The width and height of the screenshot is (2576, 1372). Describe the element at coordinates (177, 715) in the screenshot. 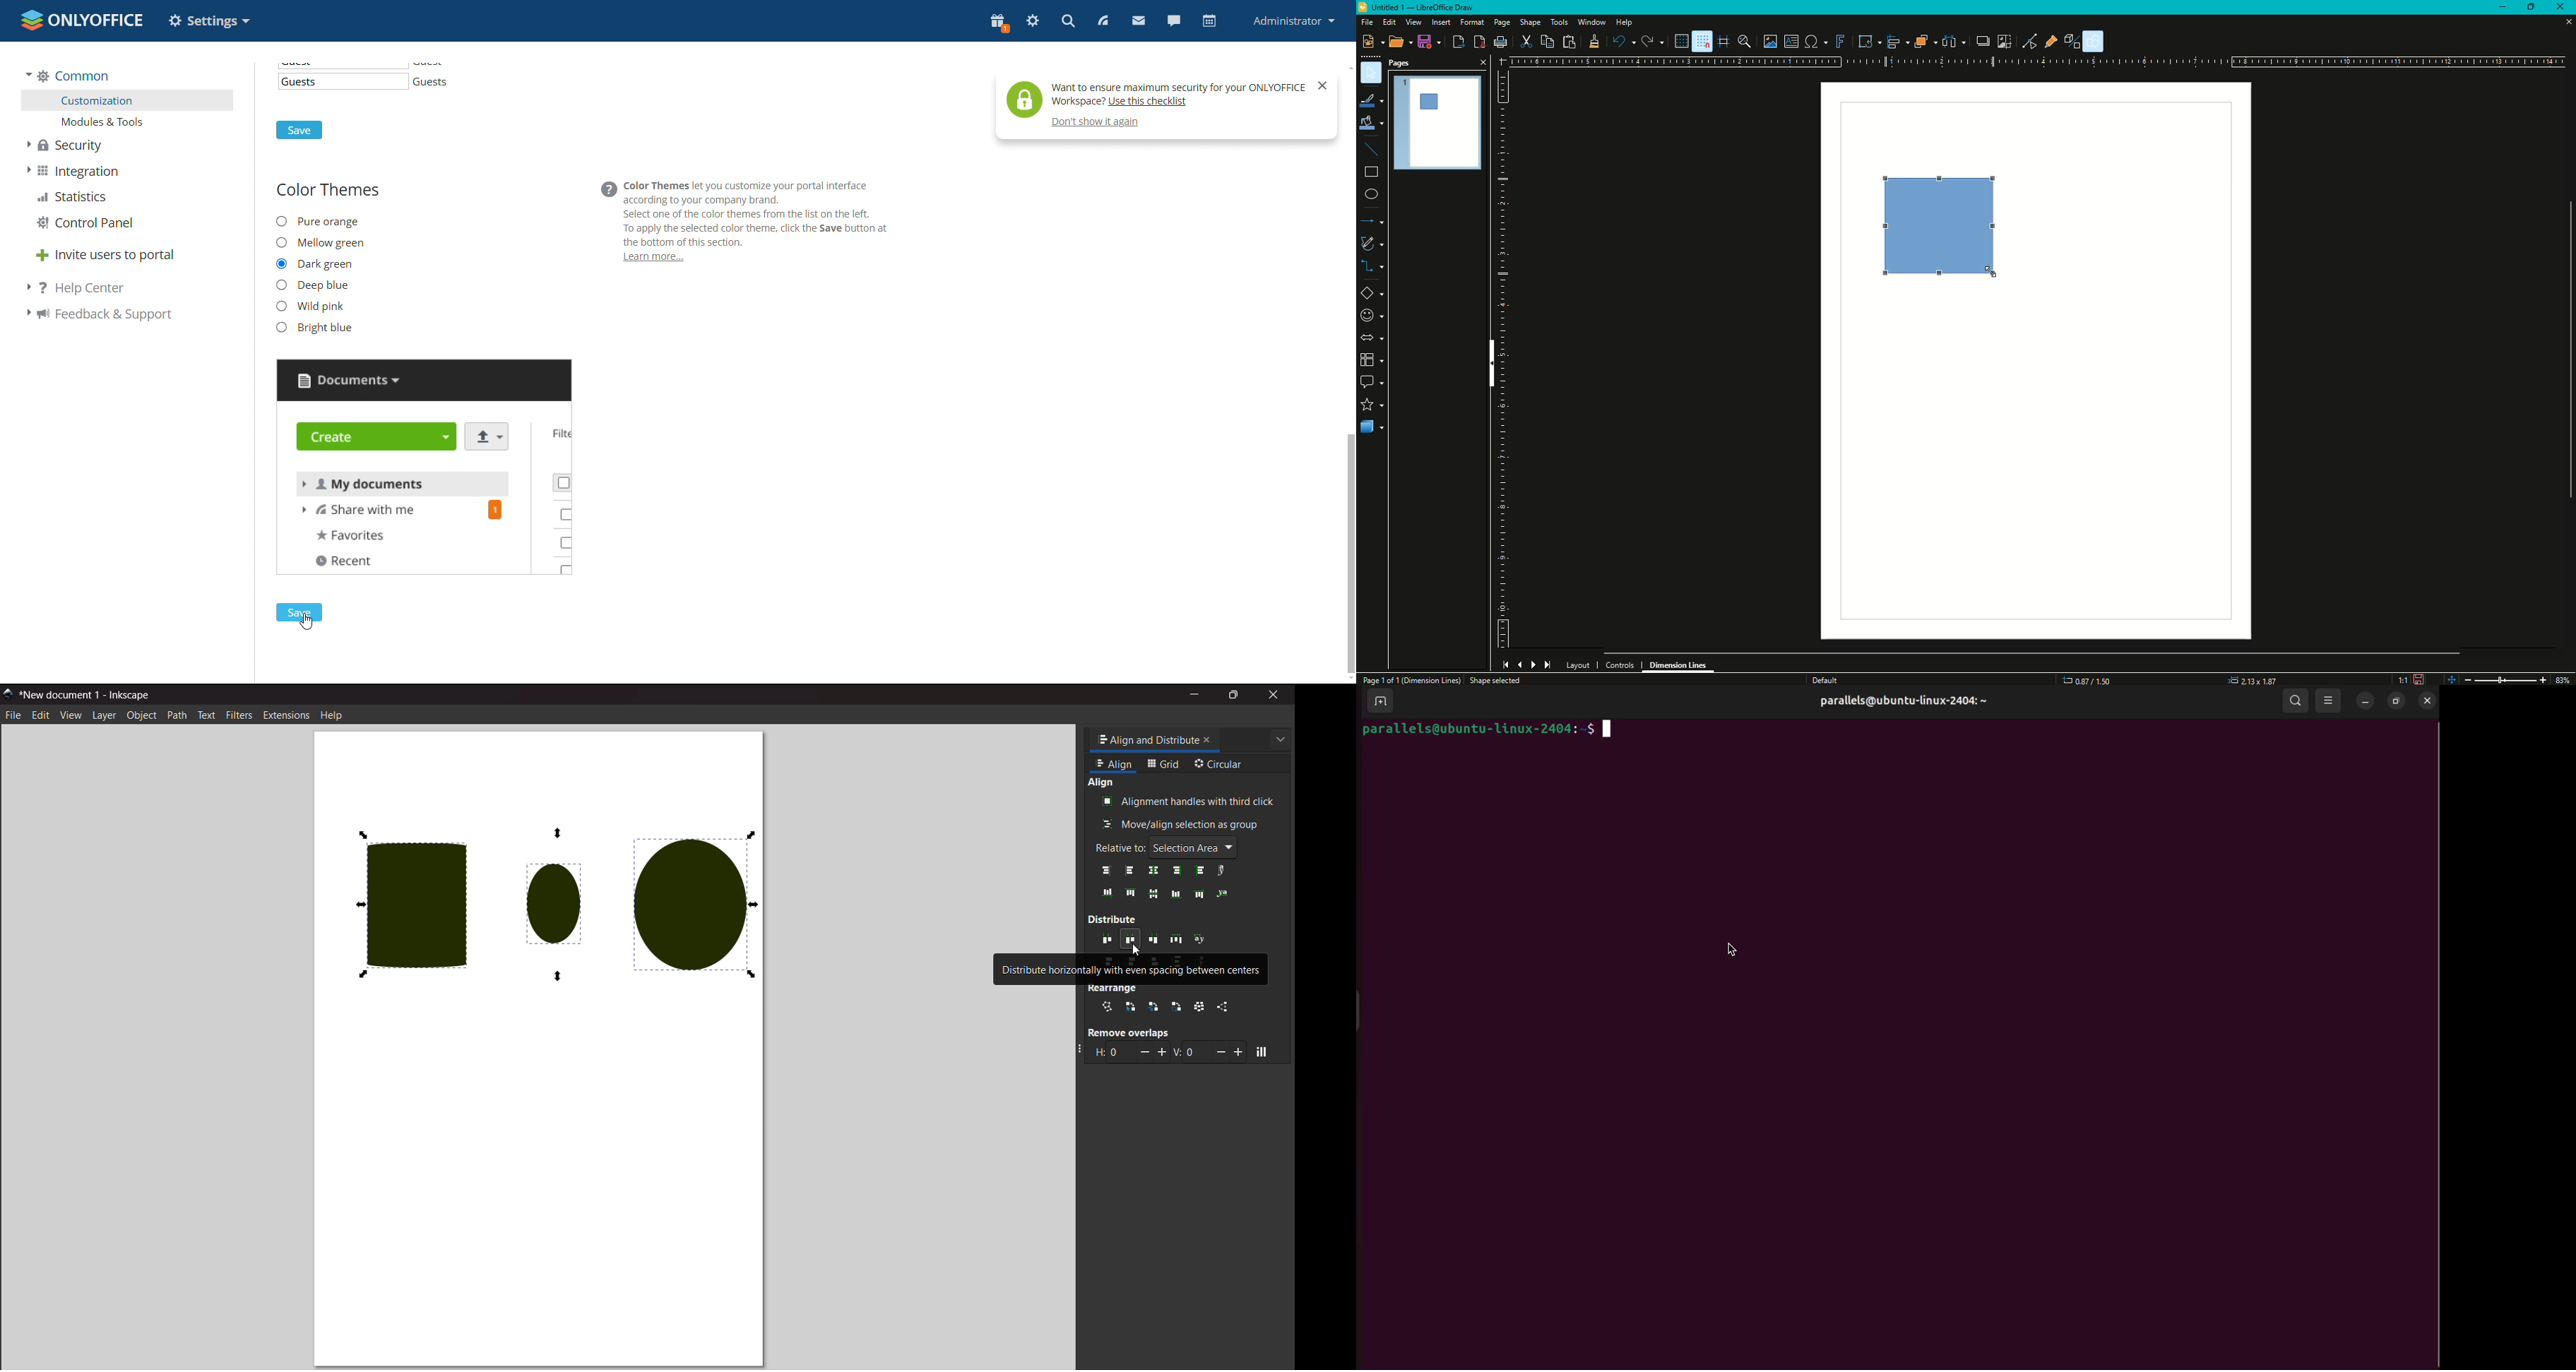

I see `path` at that location.